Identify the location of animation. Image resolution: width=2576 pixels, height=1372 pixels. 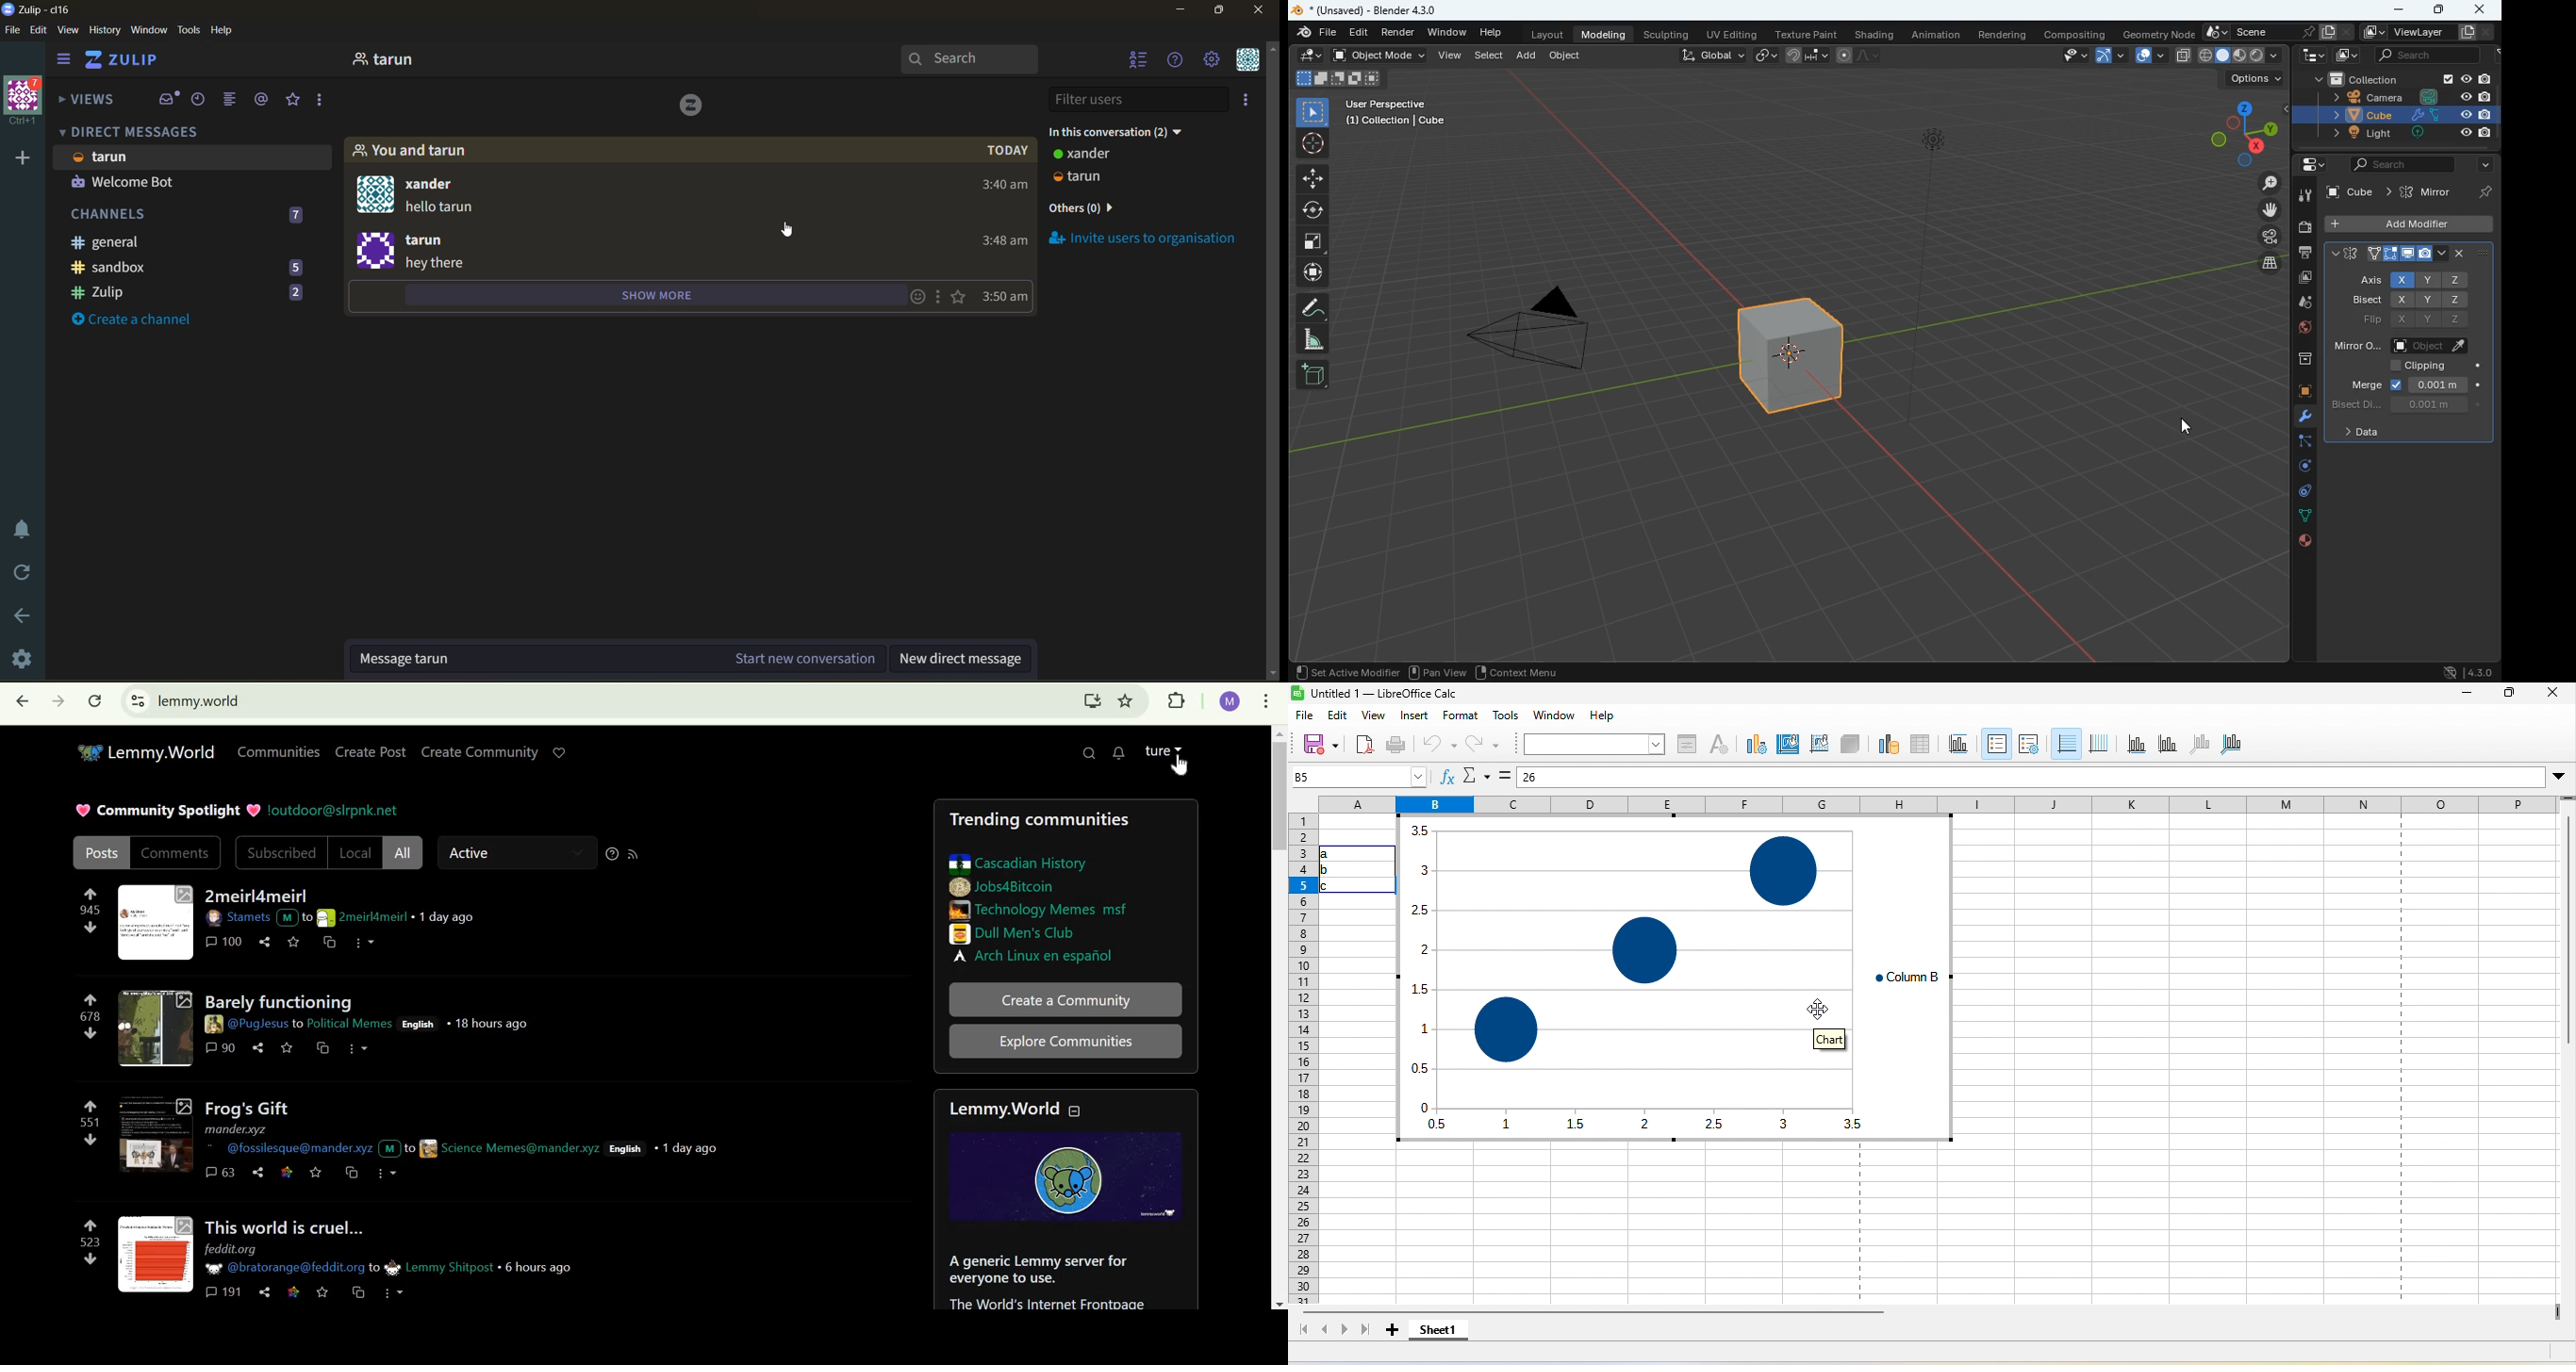
(1939, 35).